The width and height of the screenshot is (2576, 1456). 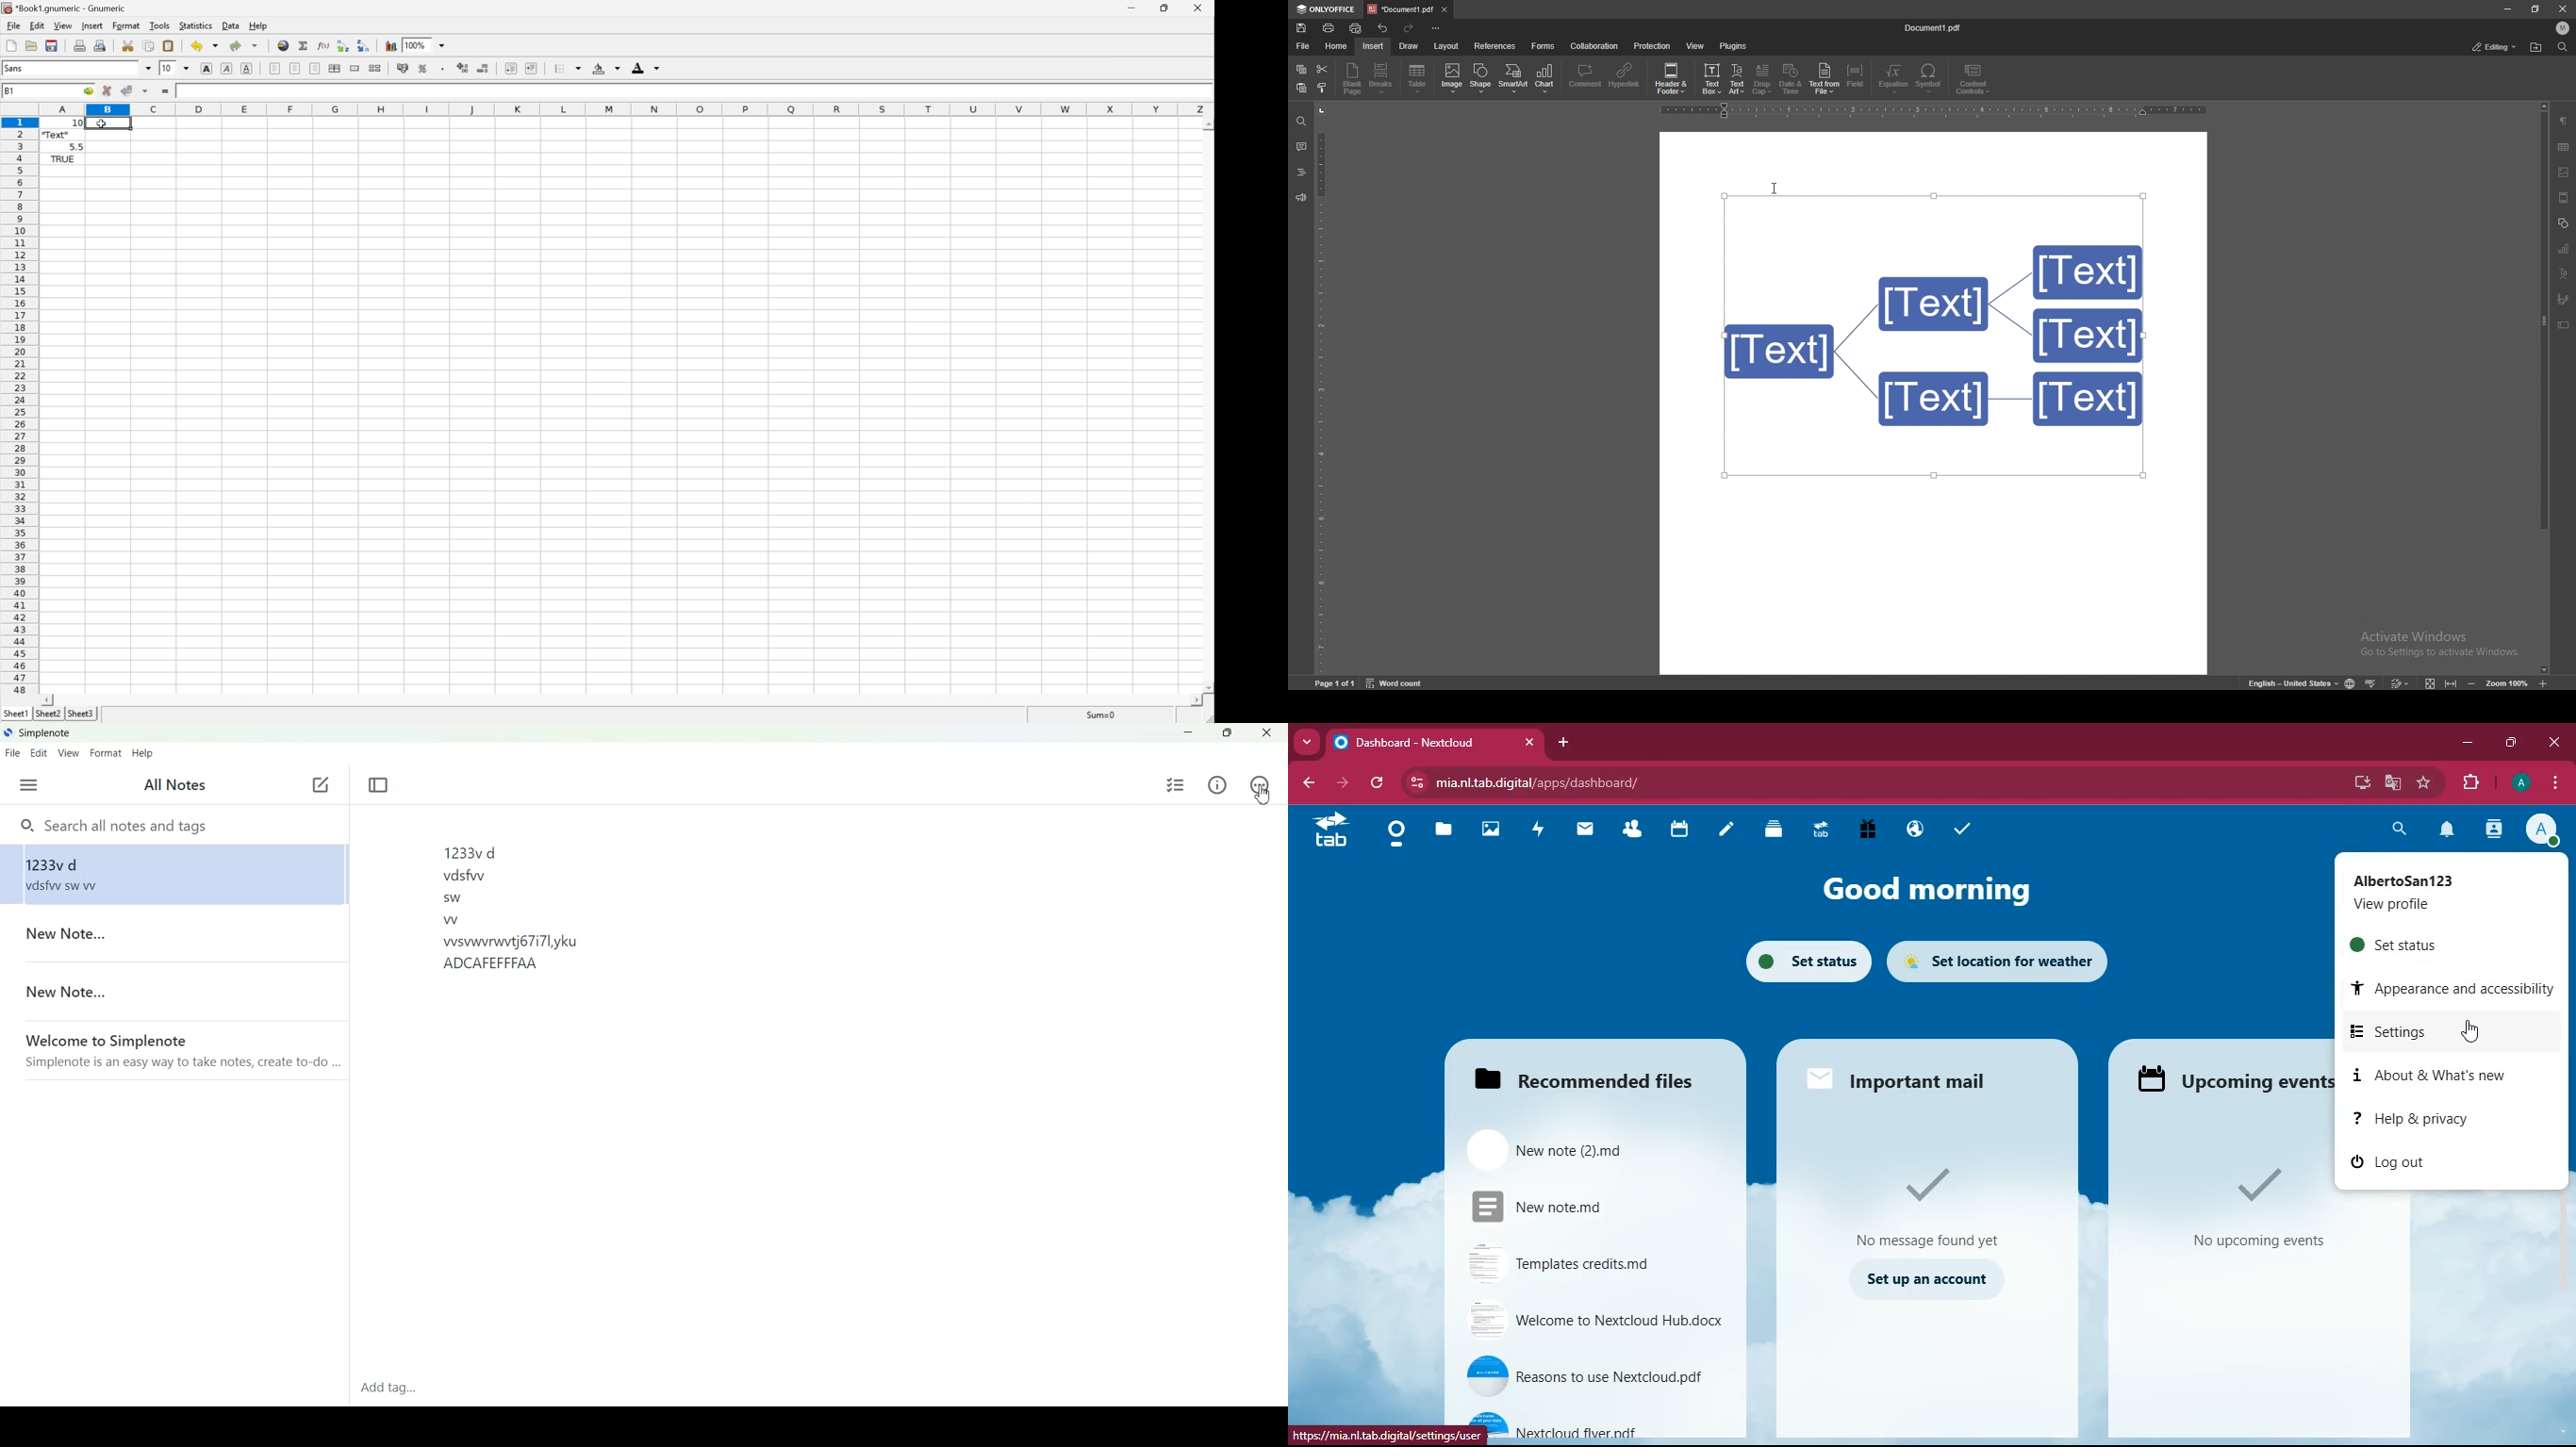 I want to click on maximize, so click(x=2511, y=743).